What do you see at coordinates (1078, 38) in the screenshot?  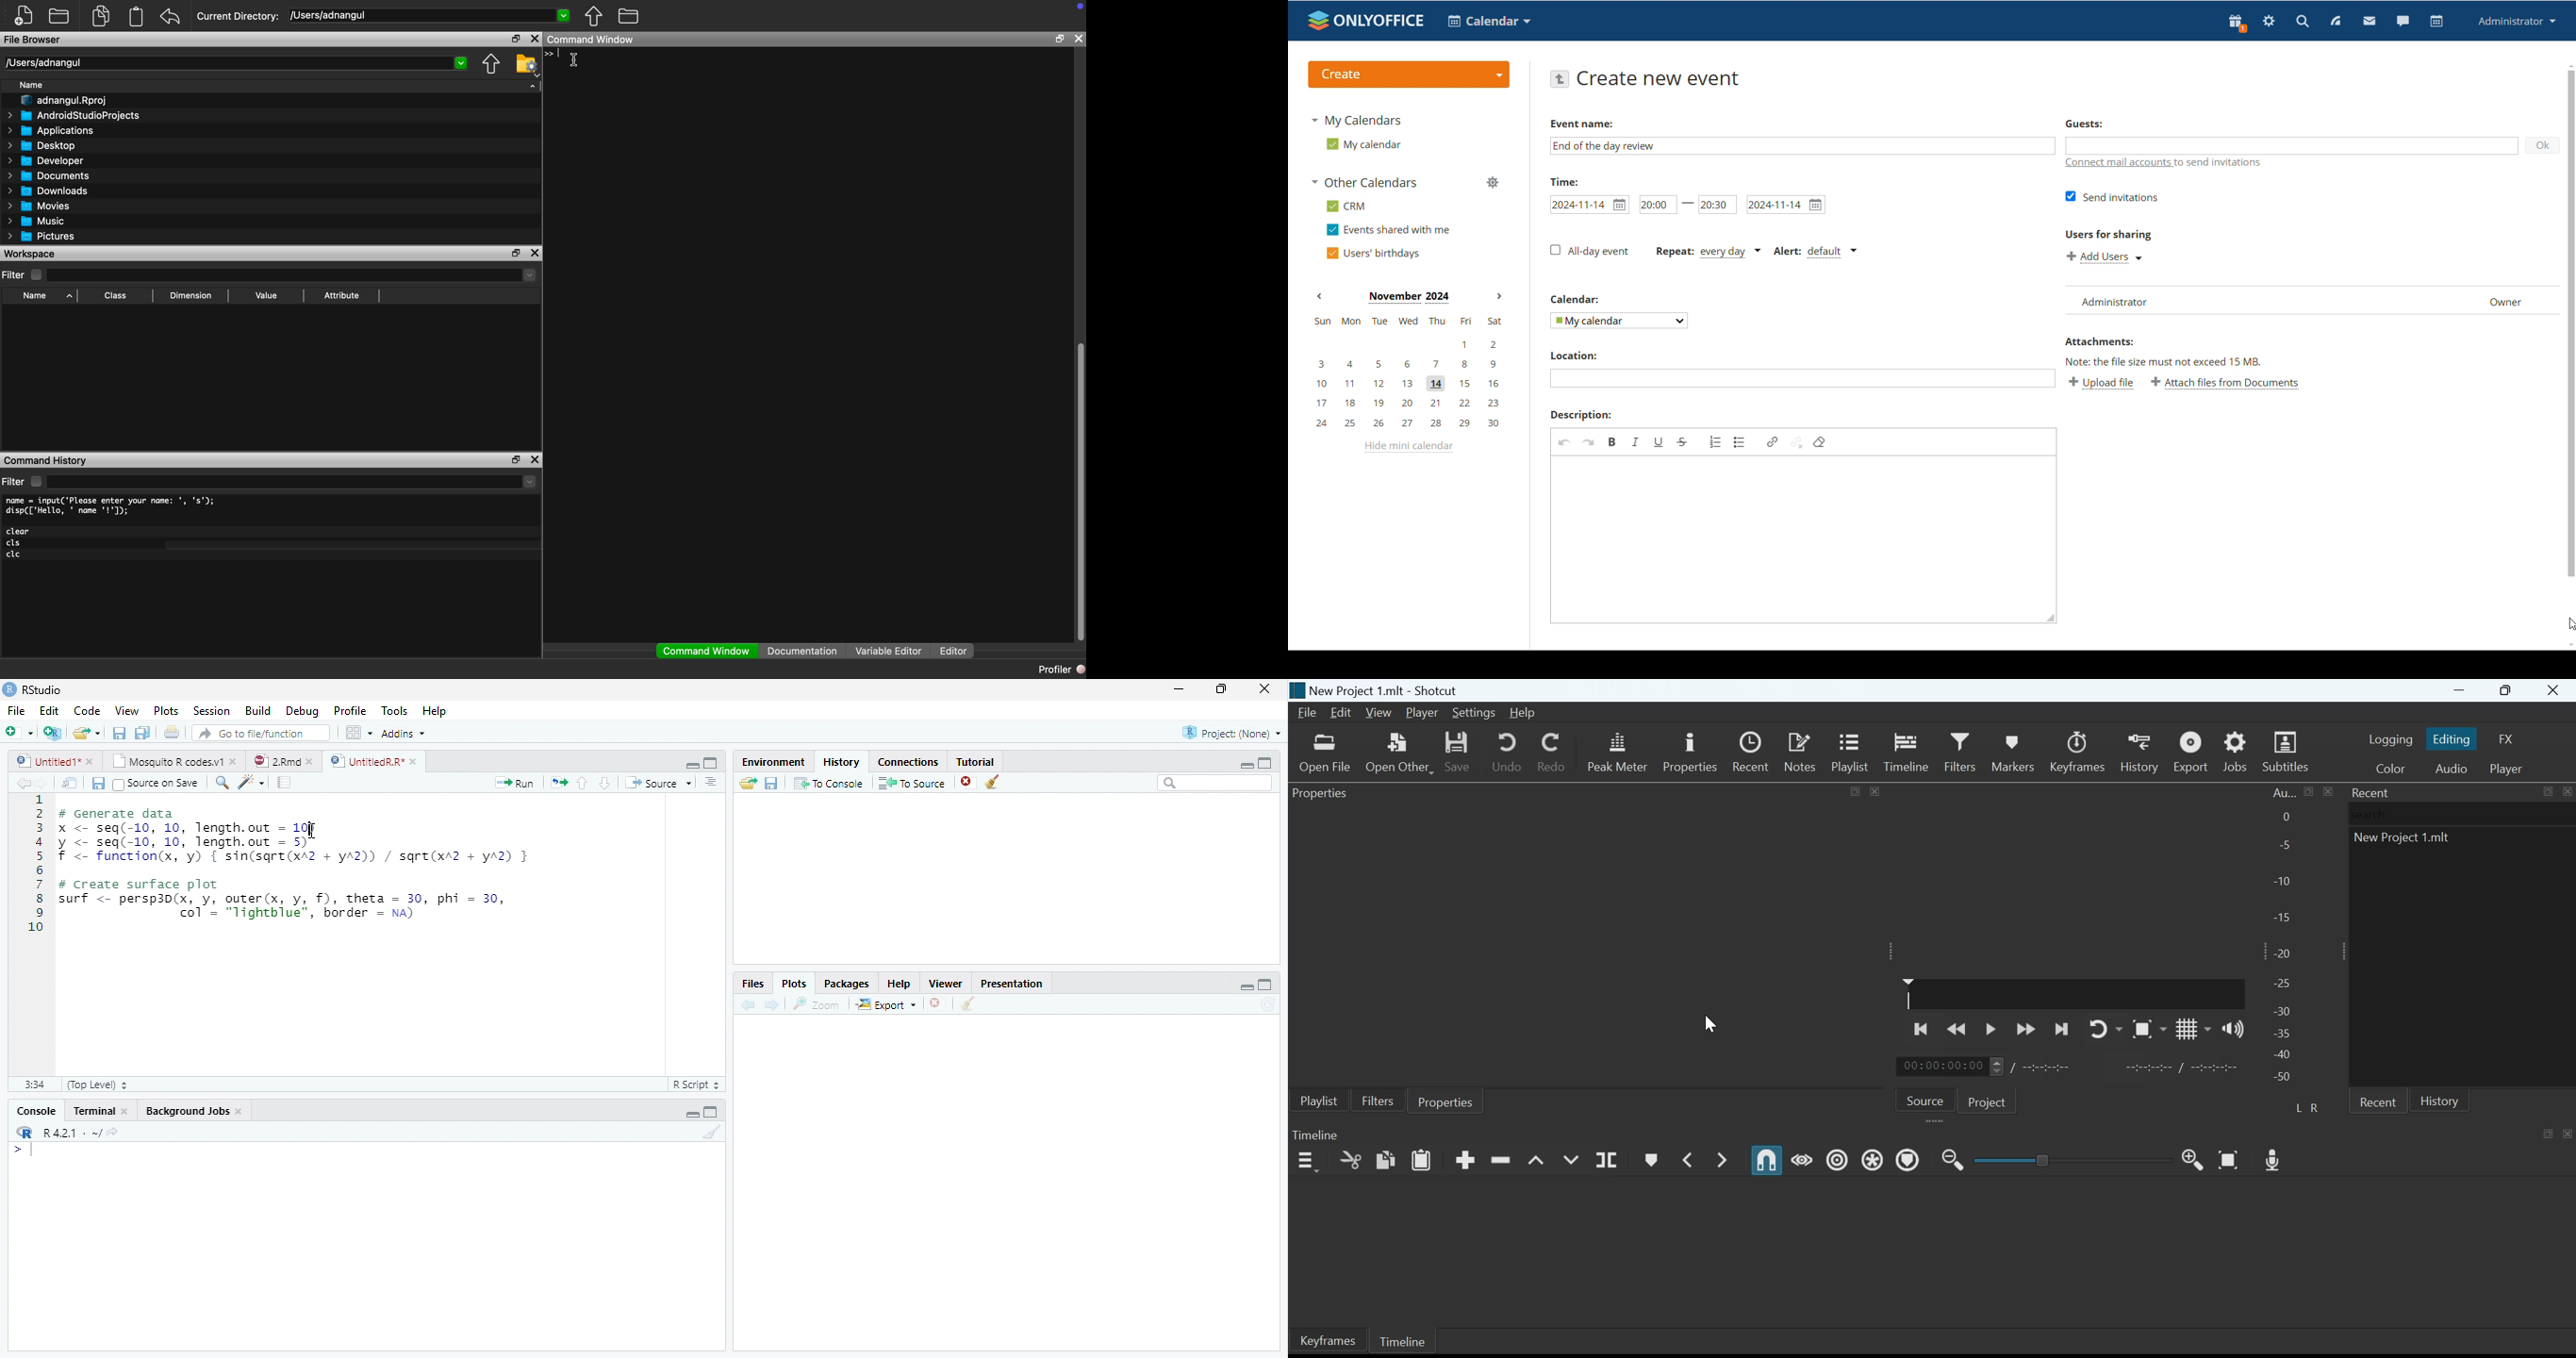 I see `close` at bounding box center [1078, 38].